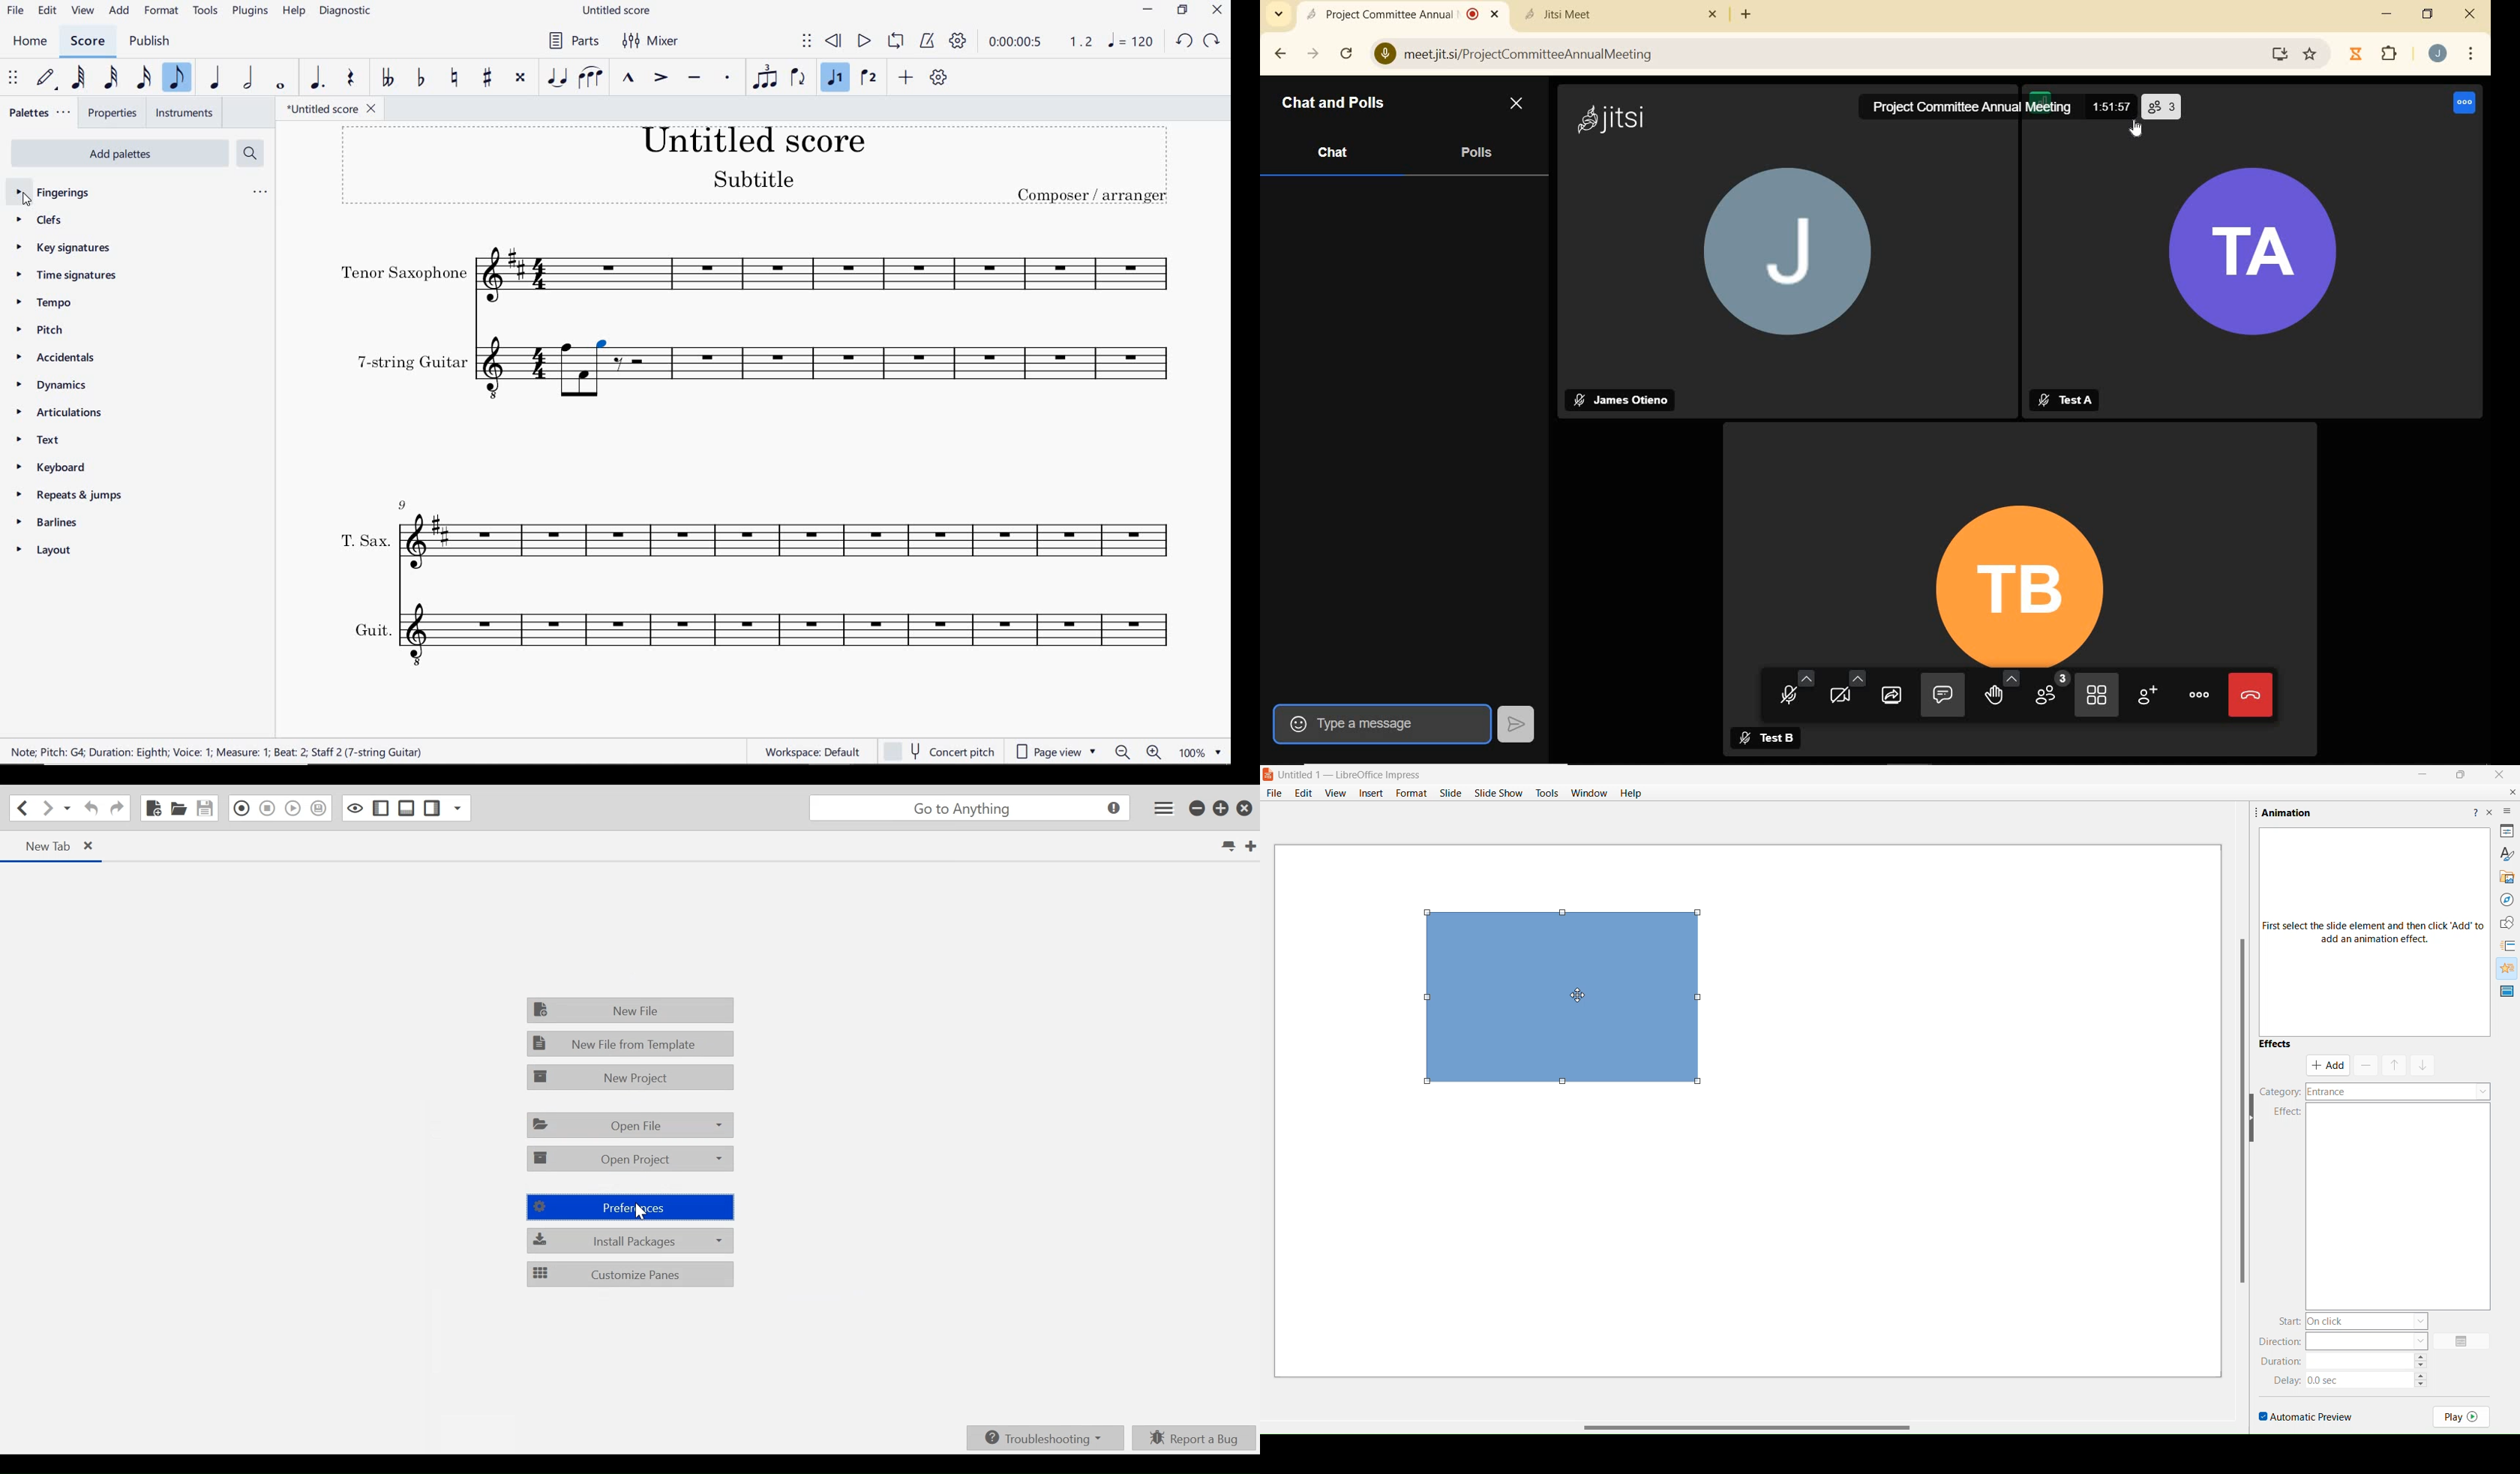 The height and width of the screenshot is (1484, 2520). What do you see at coordinates (26, 199) in the screenshot?
I see `cursor` at bounding box center [26, 199].